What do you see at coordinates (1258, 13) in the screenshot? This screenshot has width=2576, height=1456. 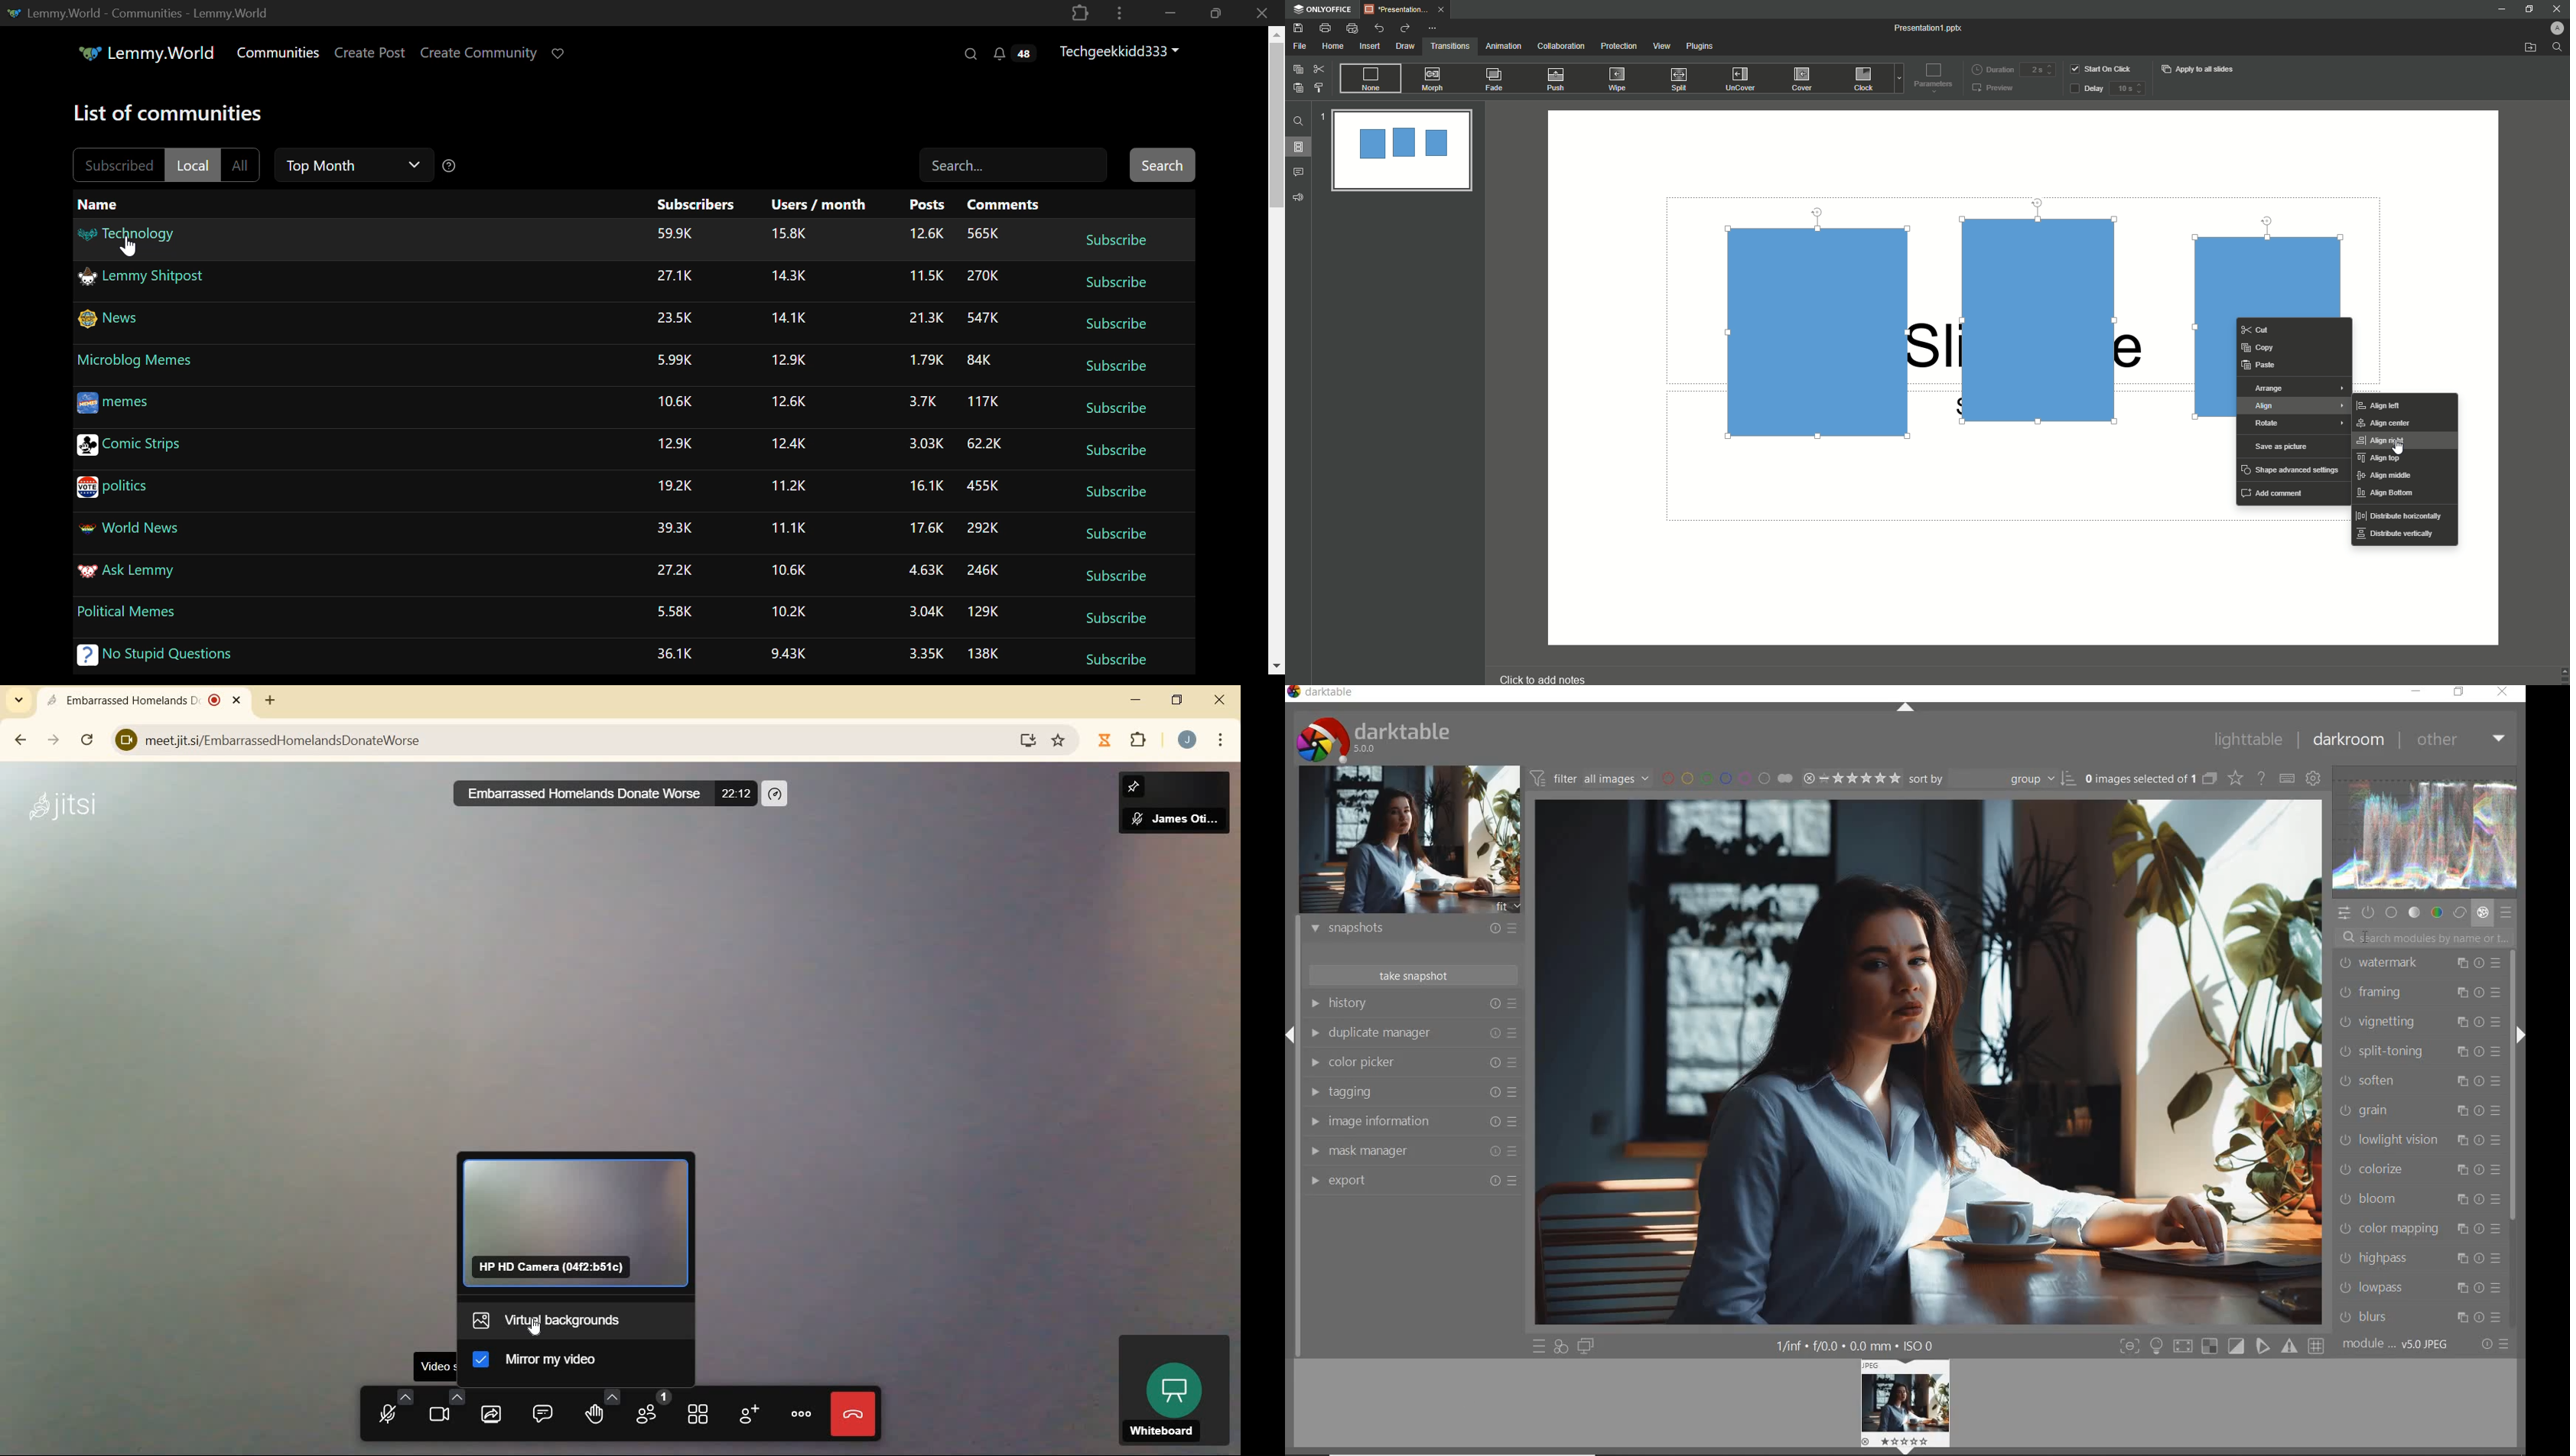 I see `Close Window` at bounding box center [1258, 13].